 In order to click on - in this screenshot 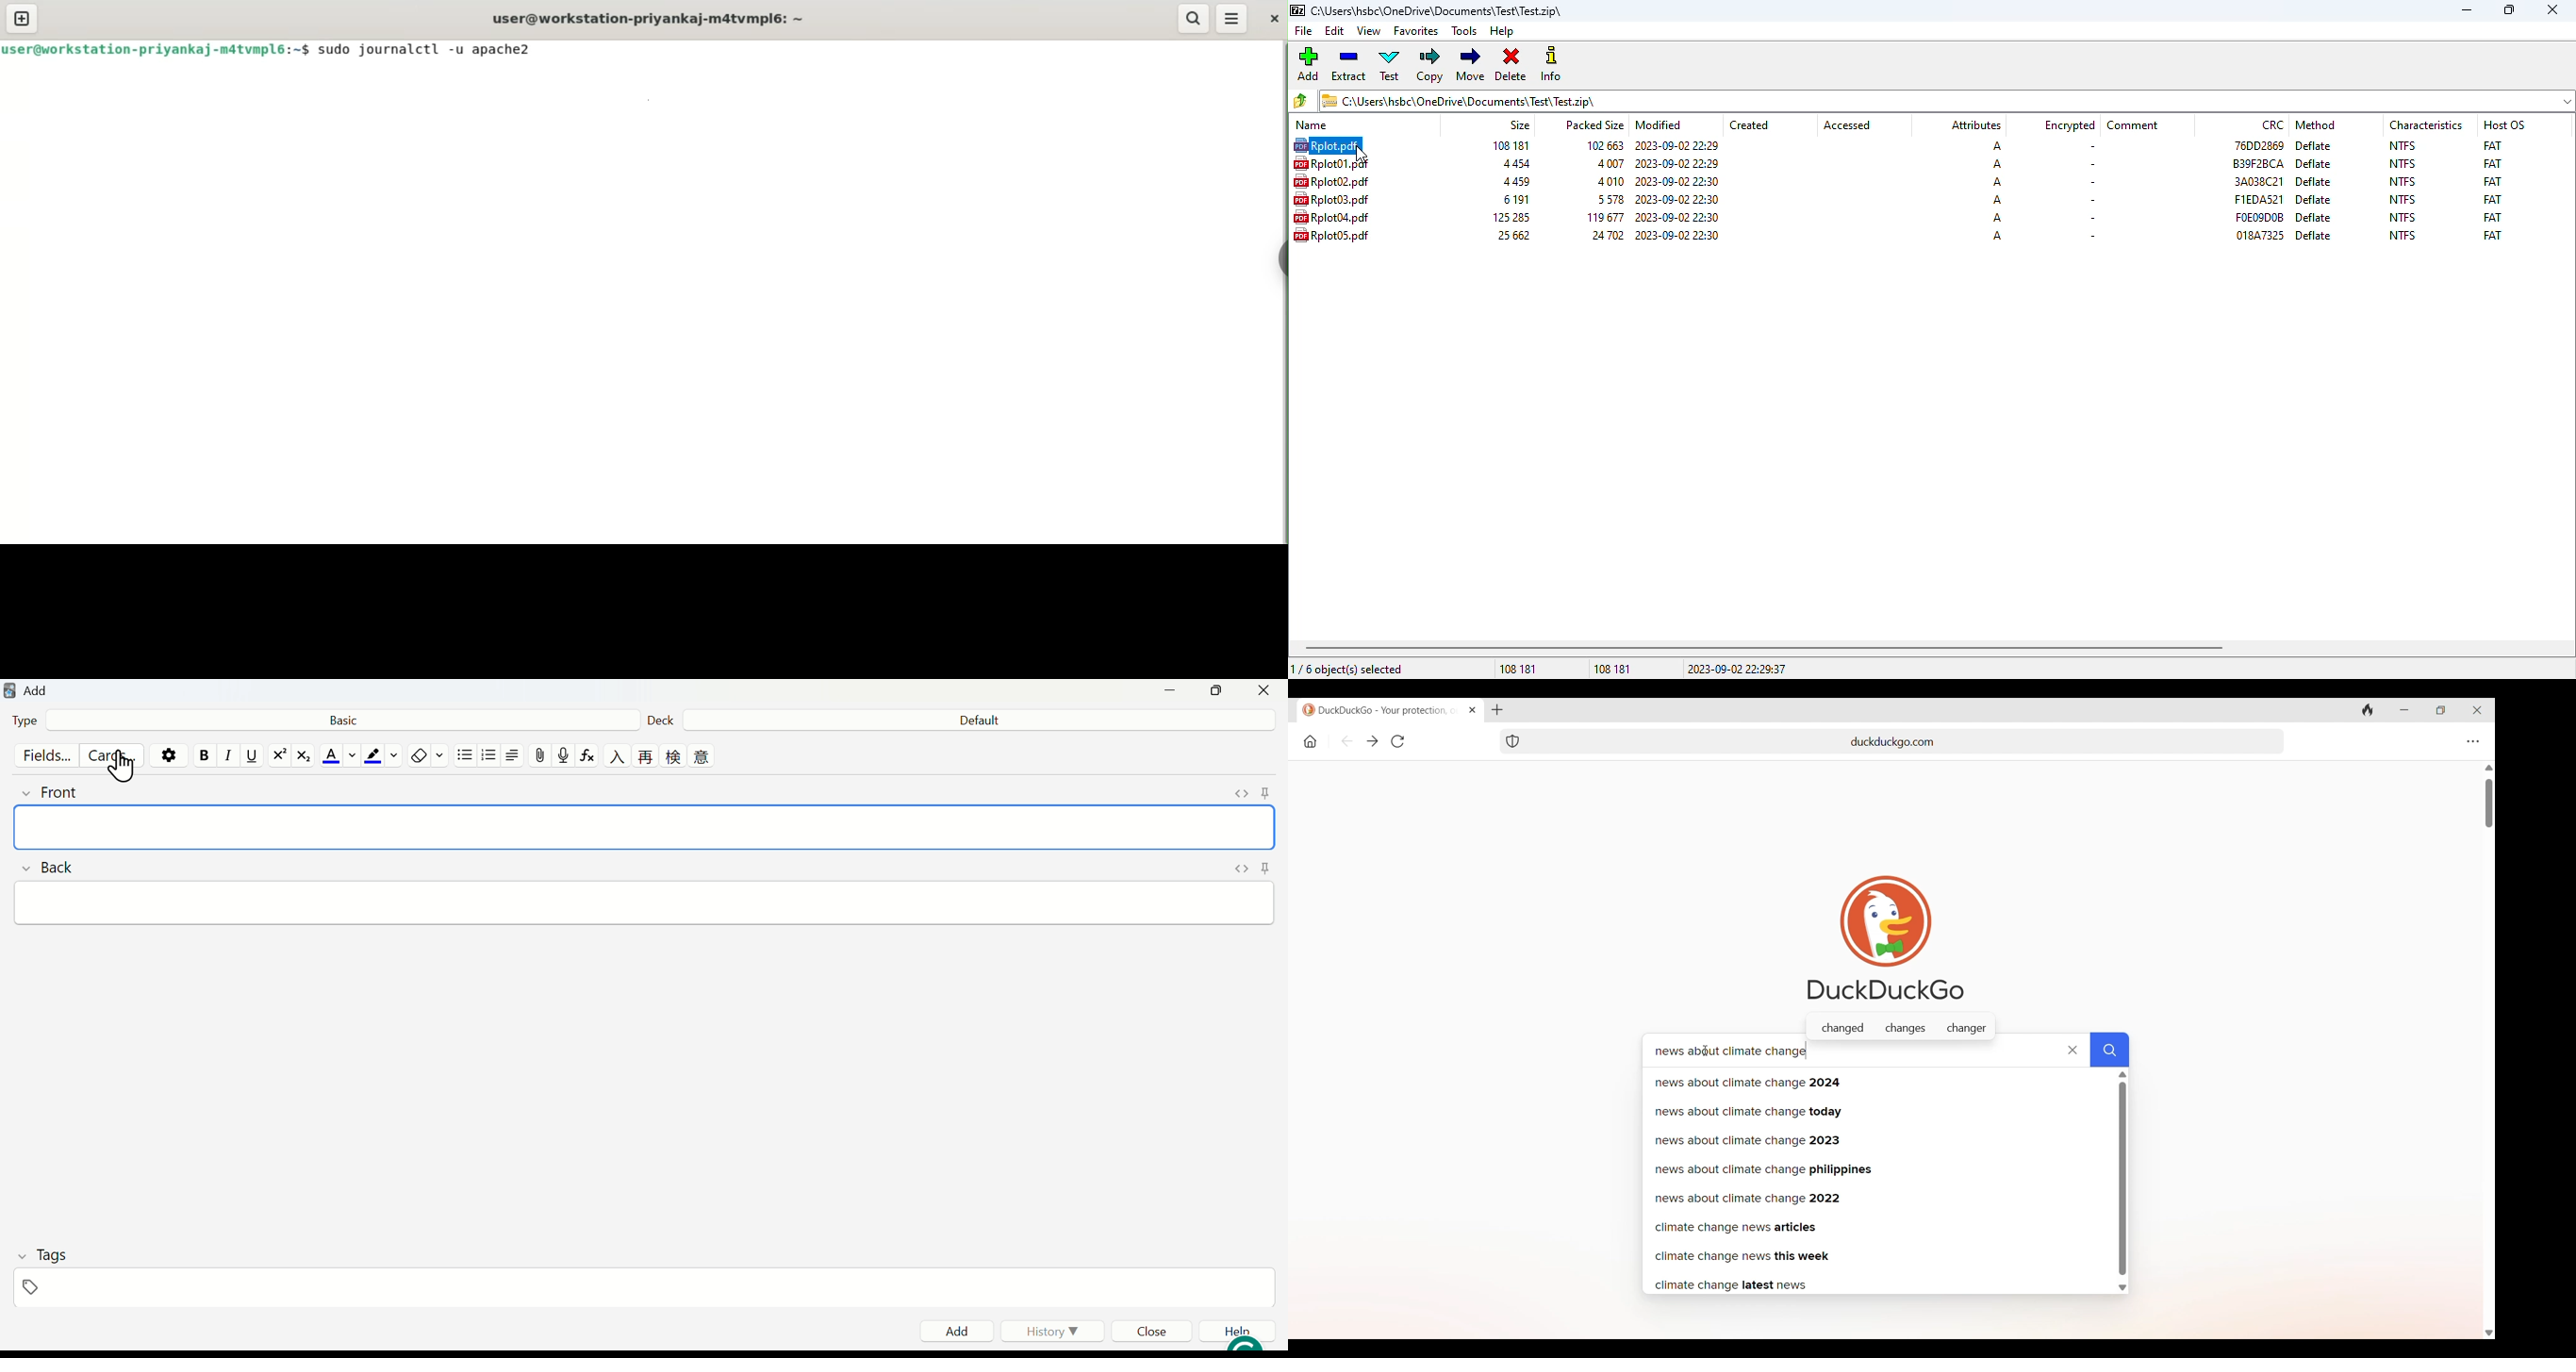, I will do `click(2091, 164)`.